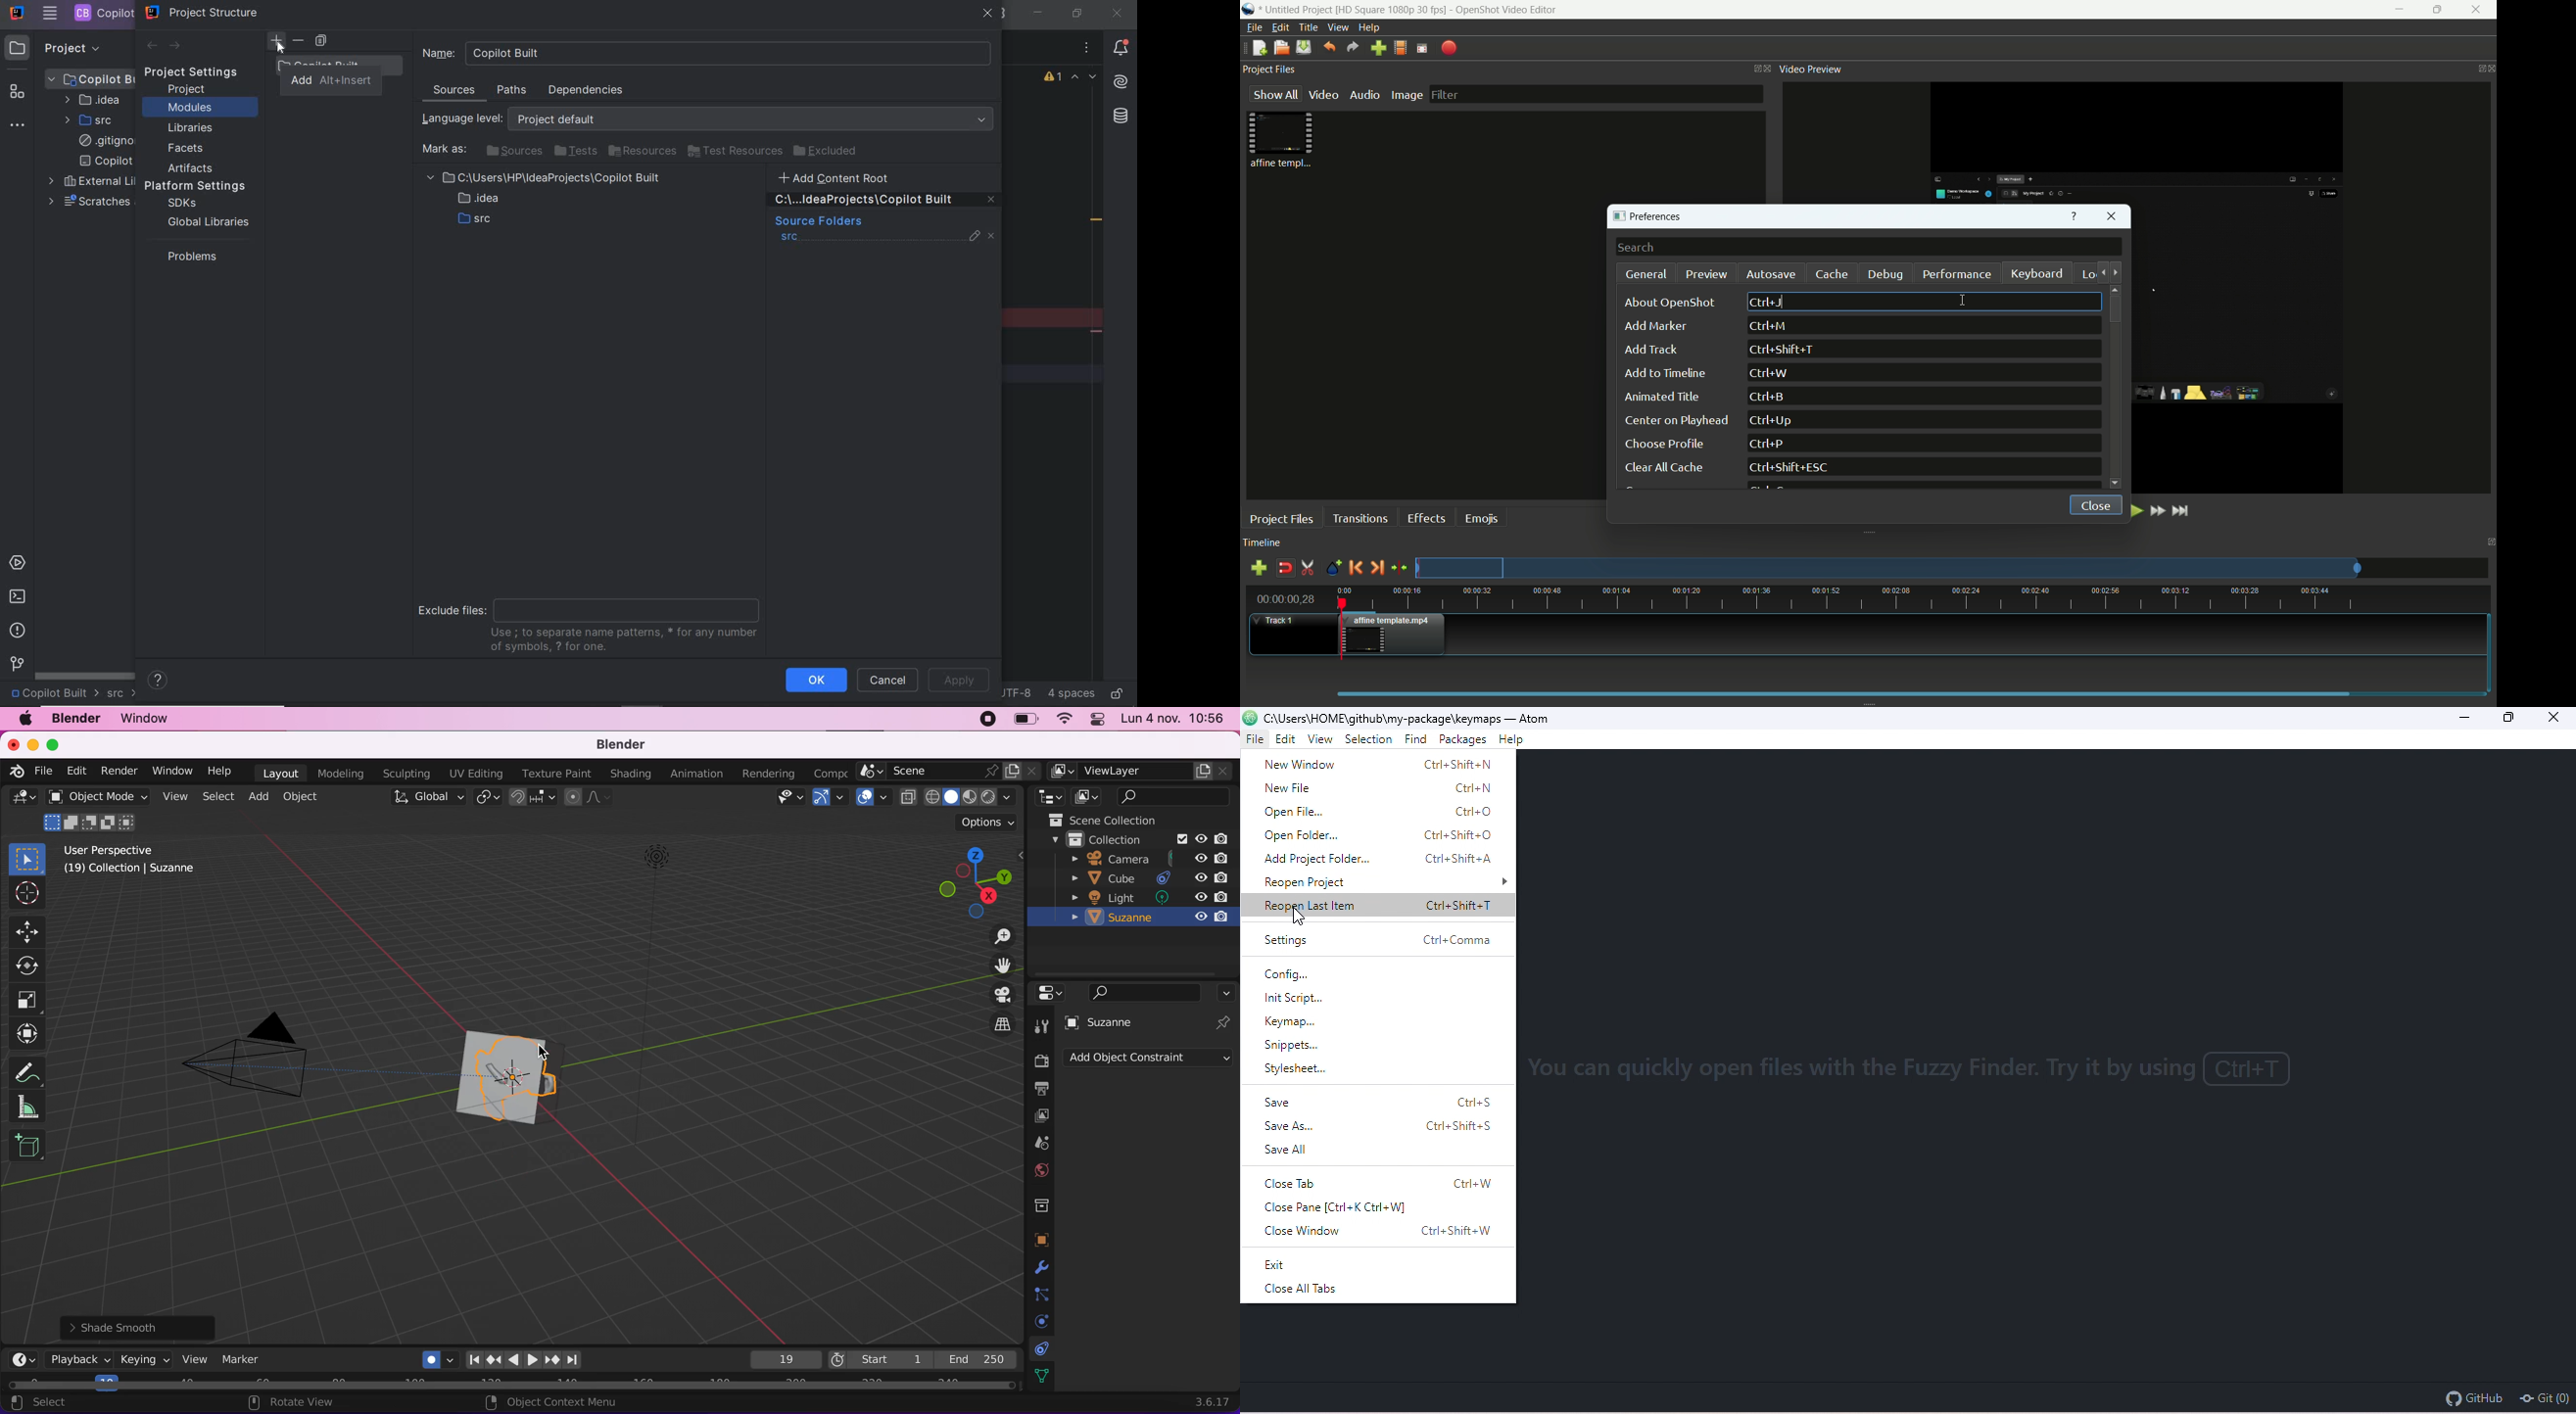 The height and width of the screenshot is (1428, 2576). What do you see at coordinates (456, 92) in the screenshot?
I see `sources` at bounding box center [456, 92].